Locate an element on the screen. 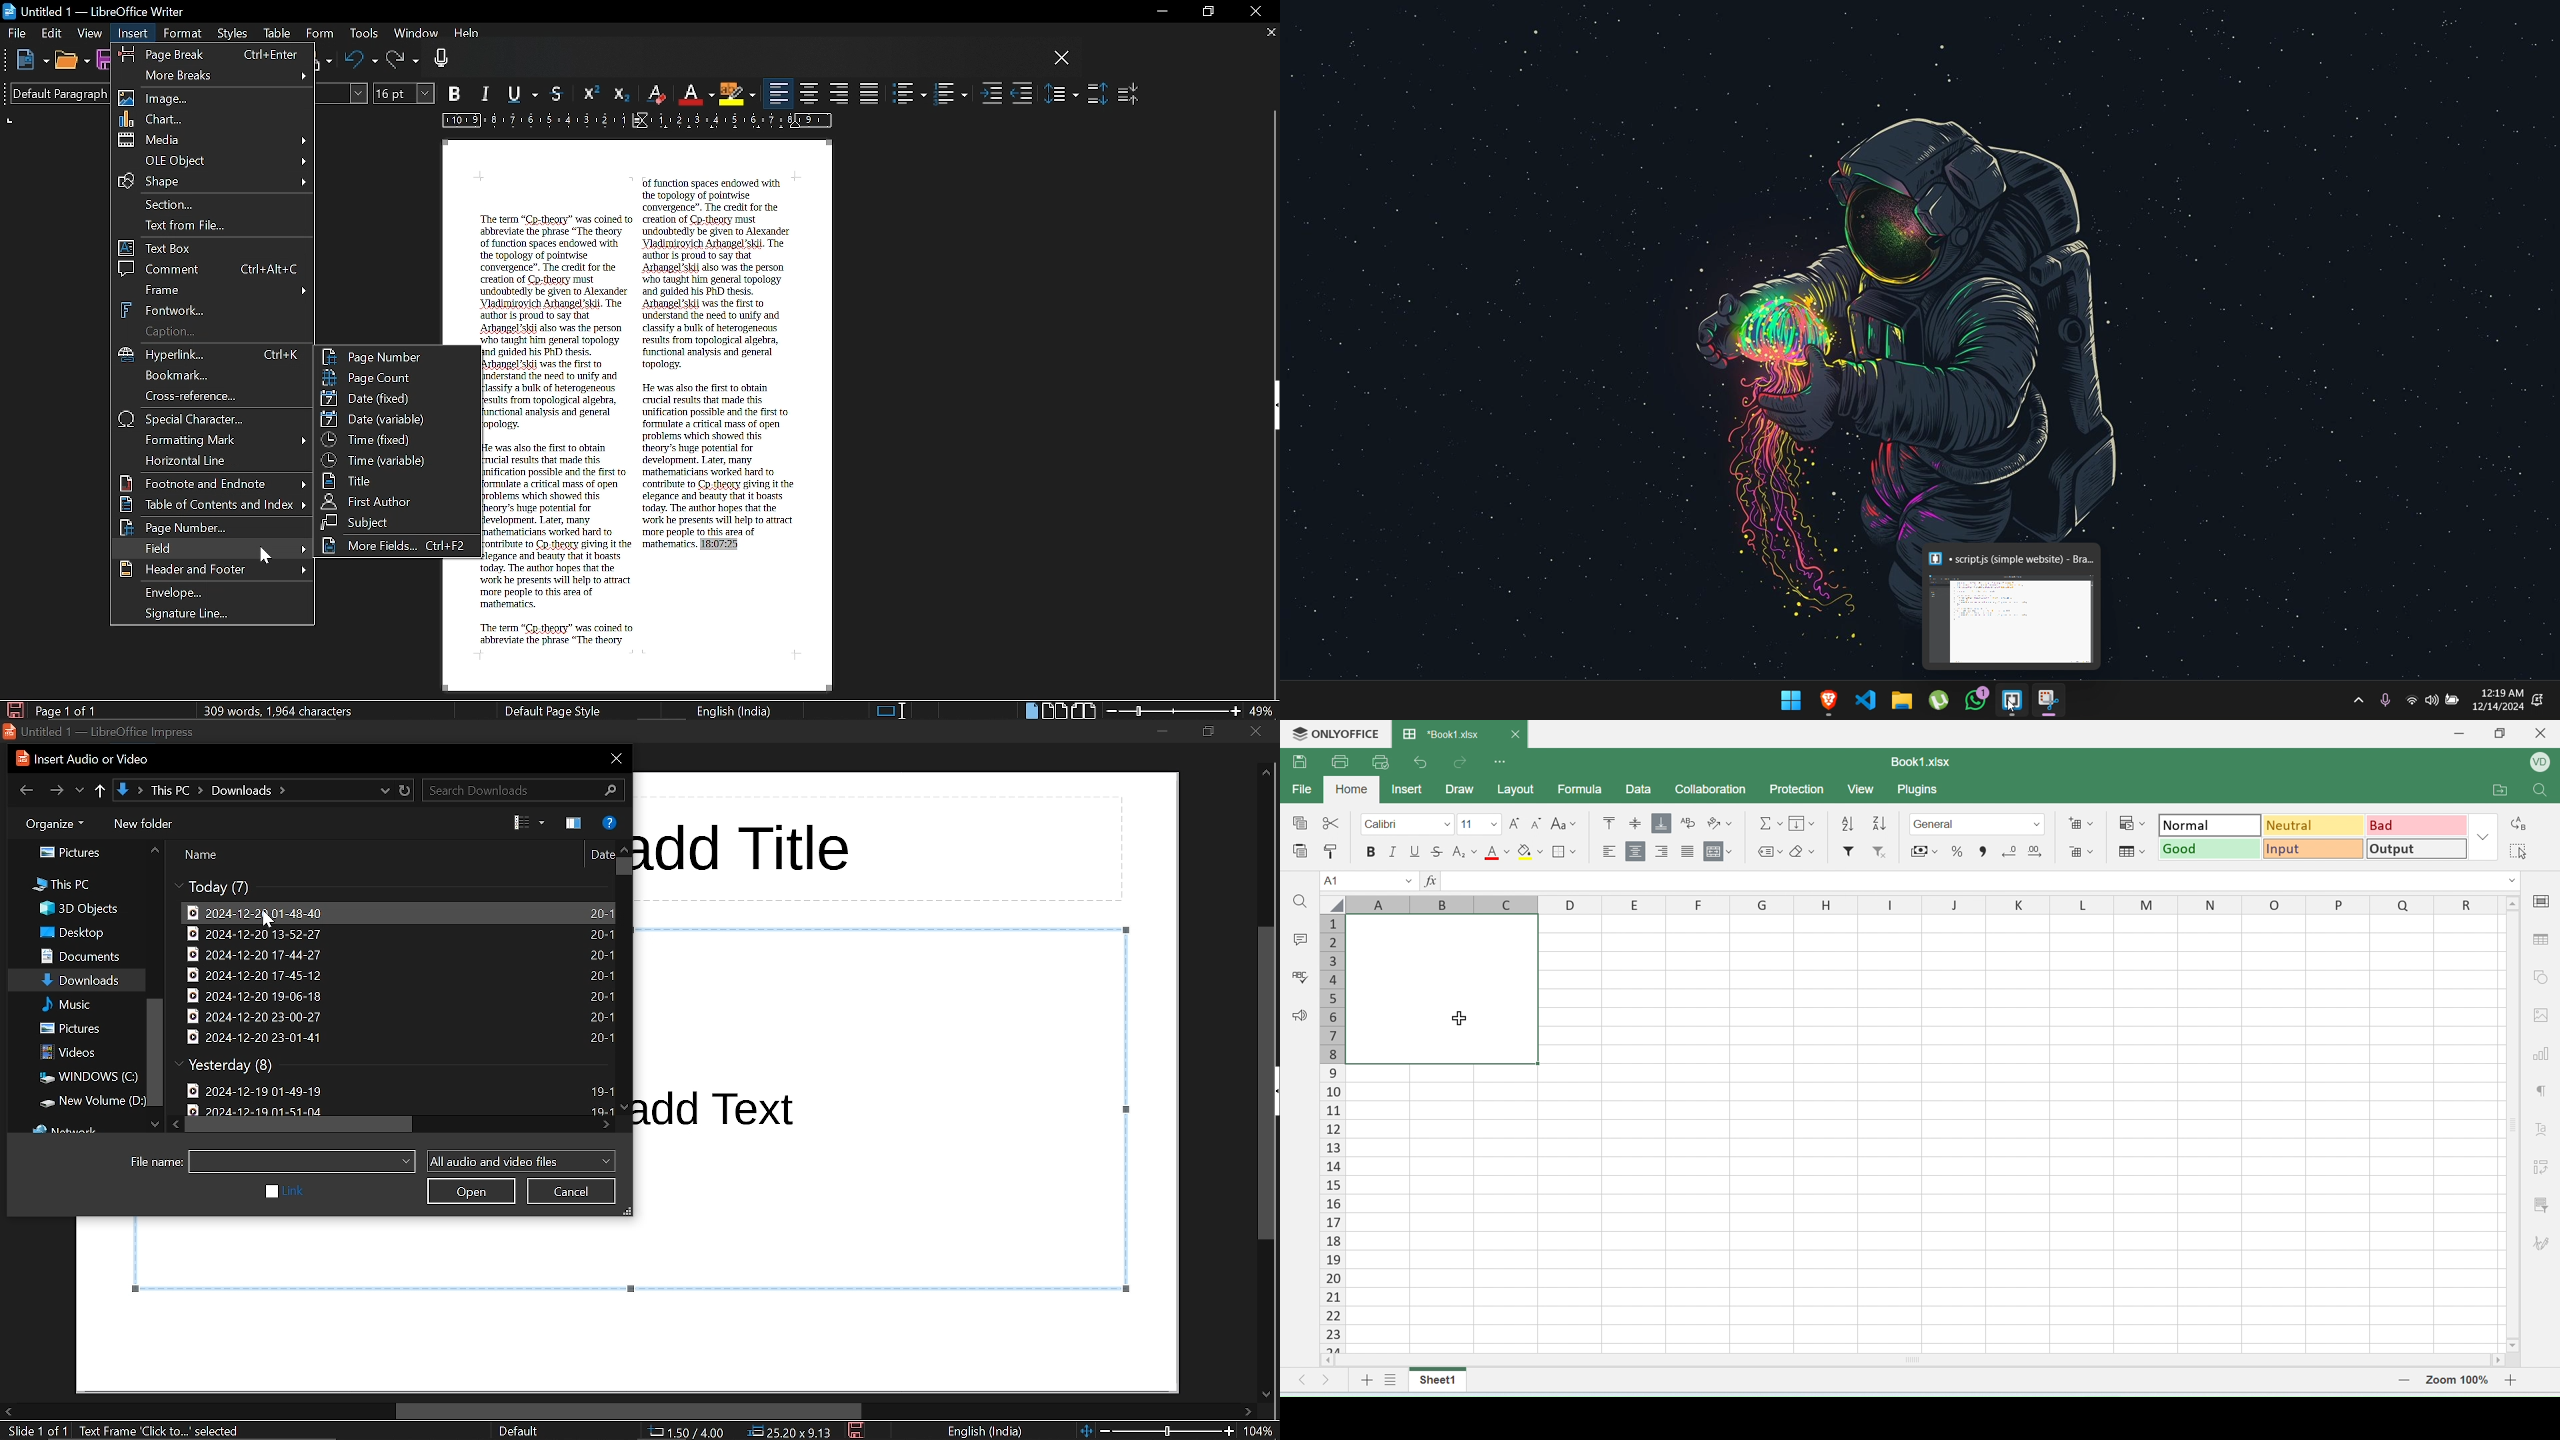 This screenshot has width=2576, height=1456. desktop is located at coordinates (75, 934).